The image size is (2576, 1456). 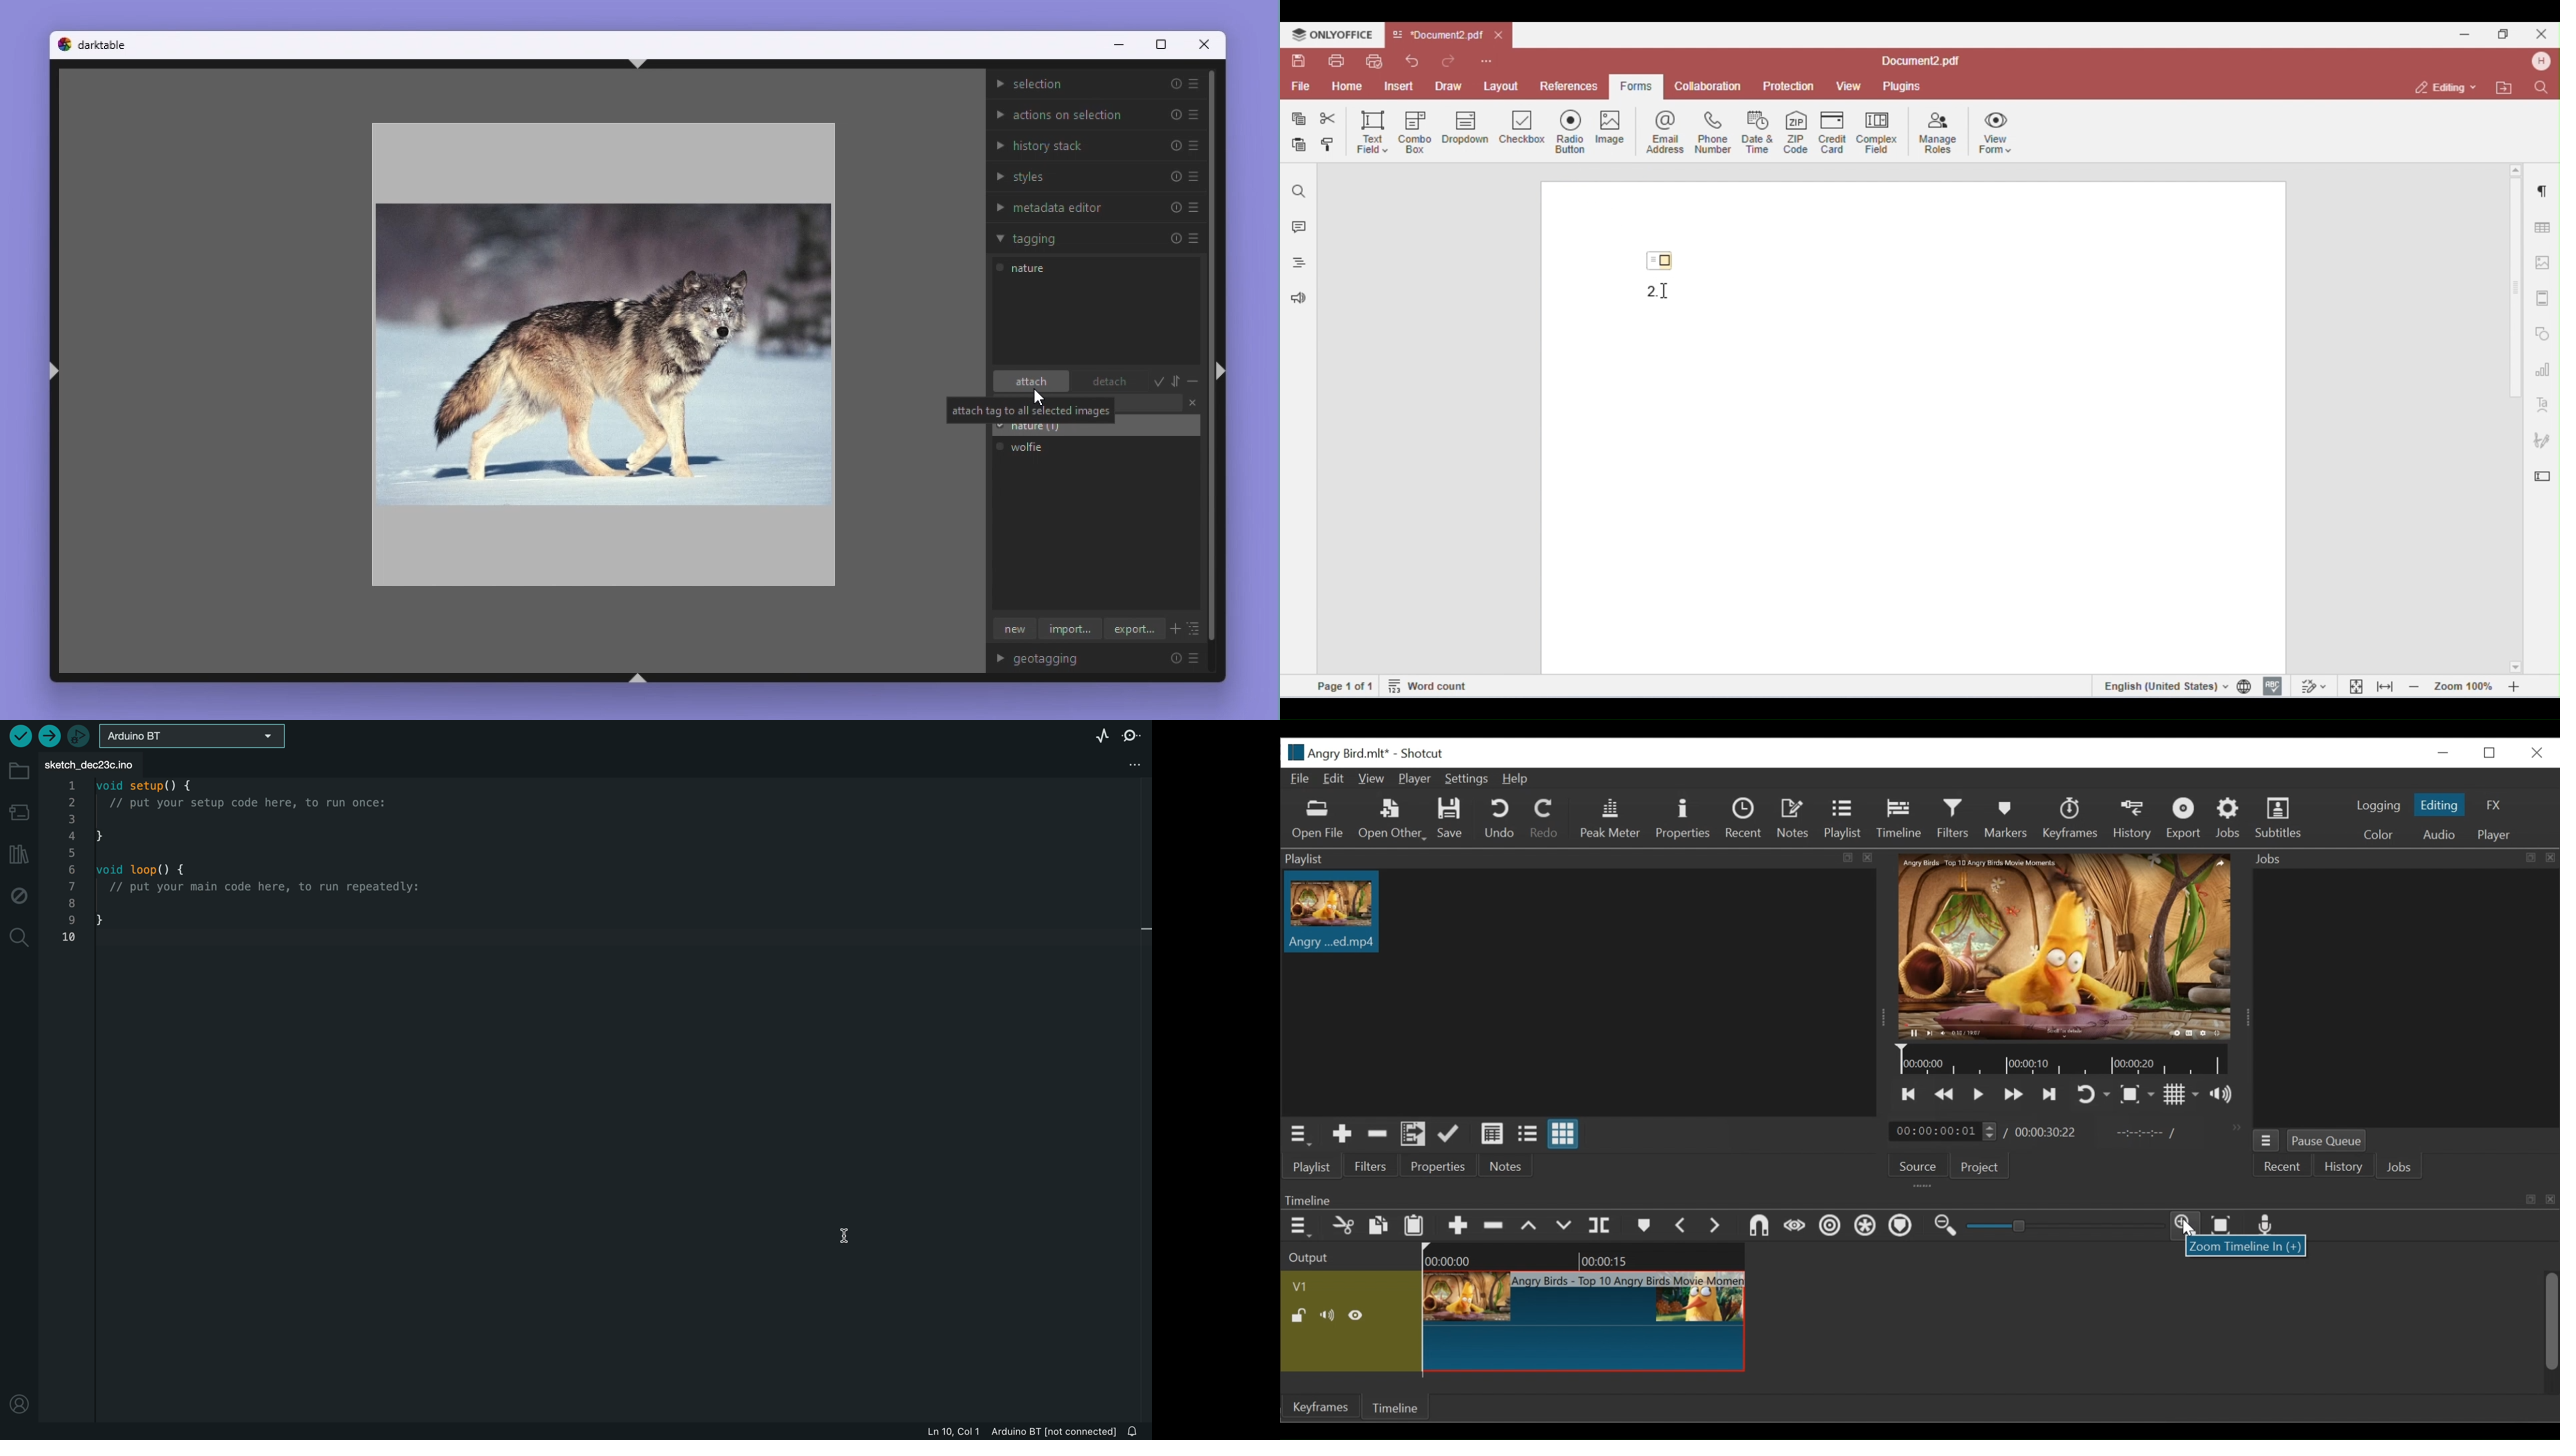 What do you see at coordinates (1393, 820) in the screenshot?
I see `Open Other` at bounding box center [1393, 820].